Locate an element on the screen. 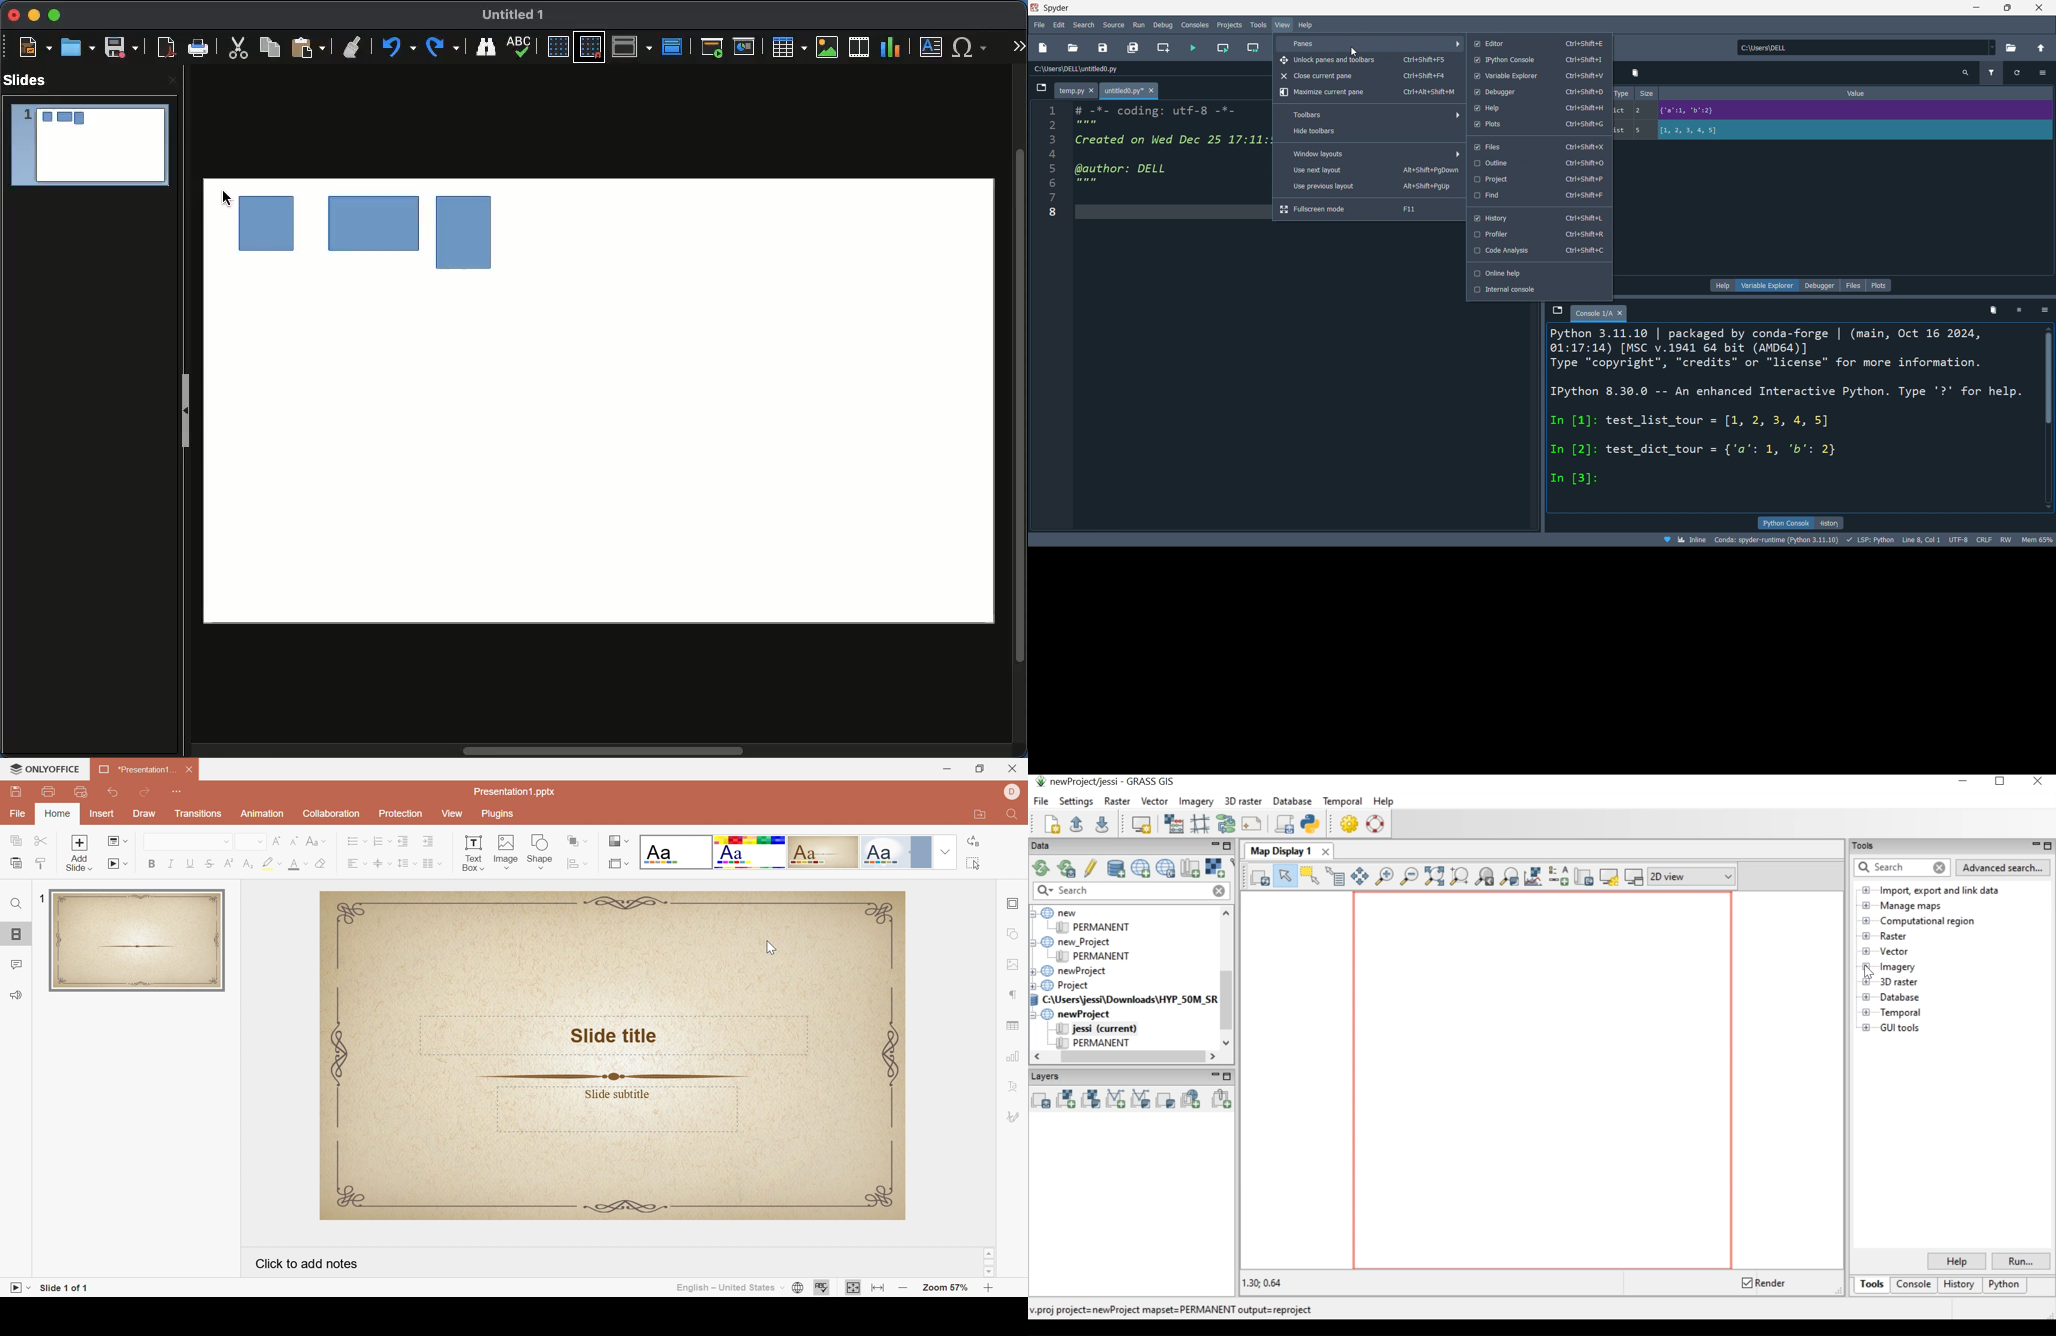  Drop Down is located at coordinates (629, 863).